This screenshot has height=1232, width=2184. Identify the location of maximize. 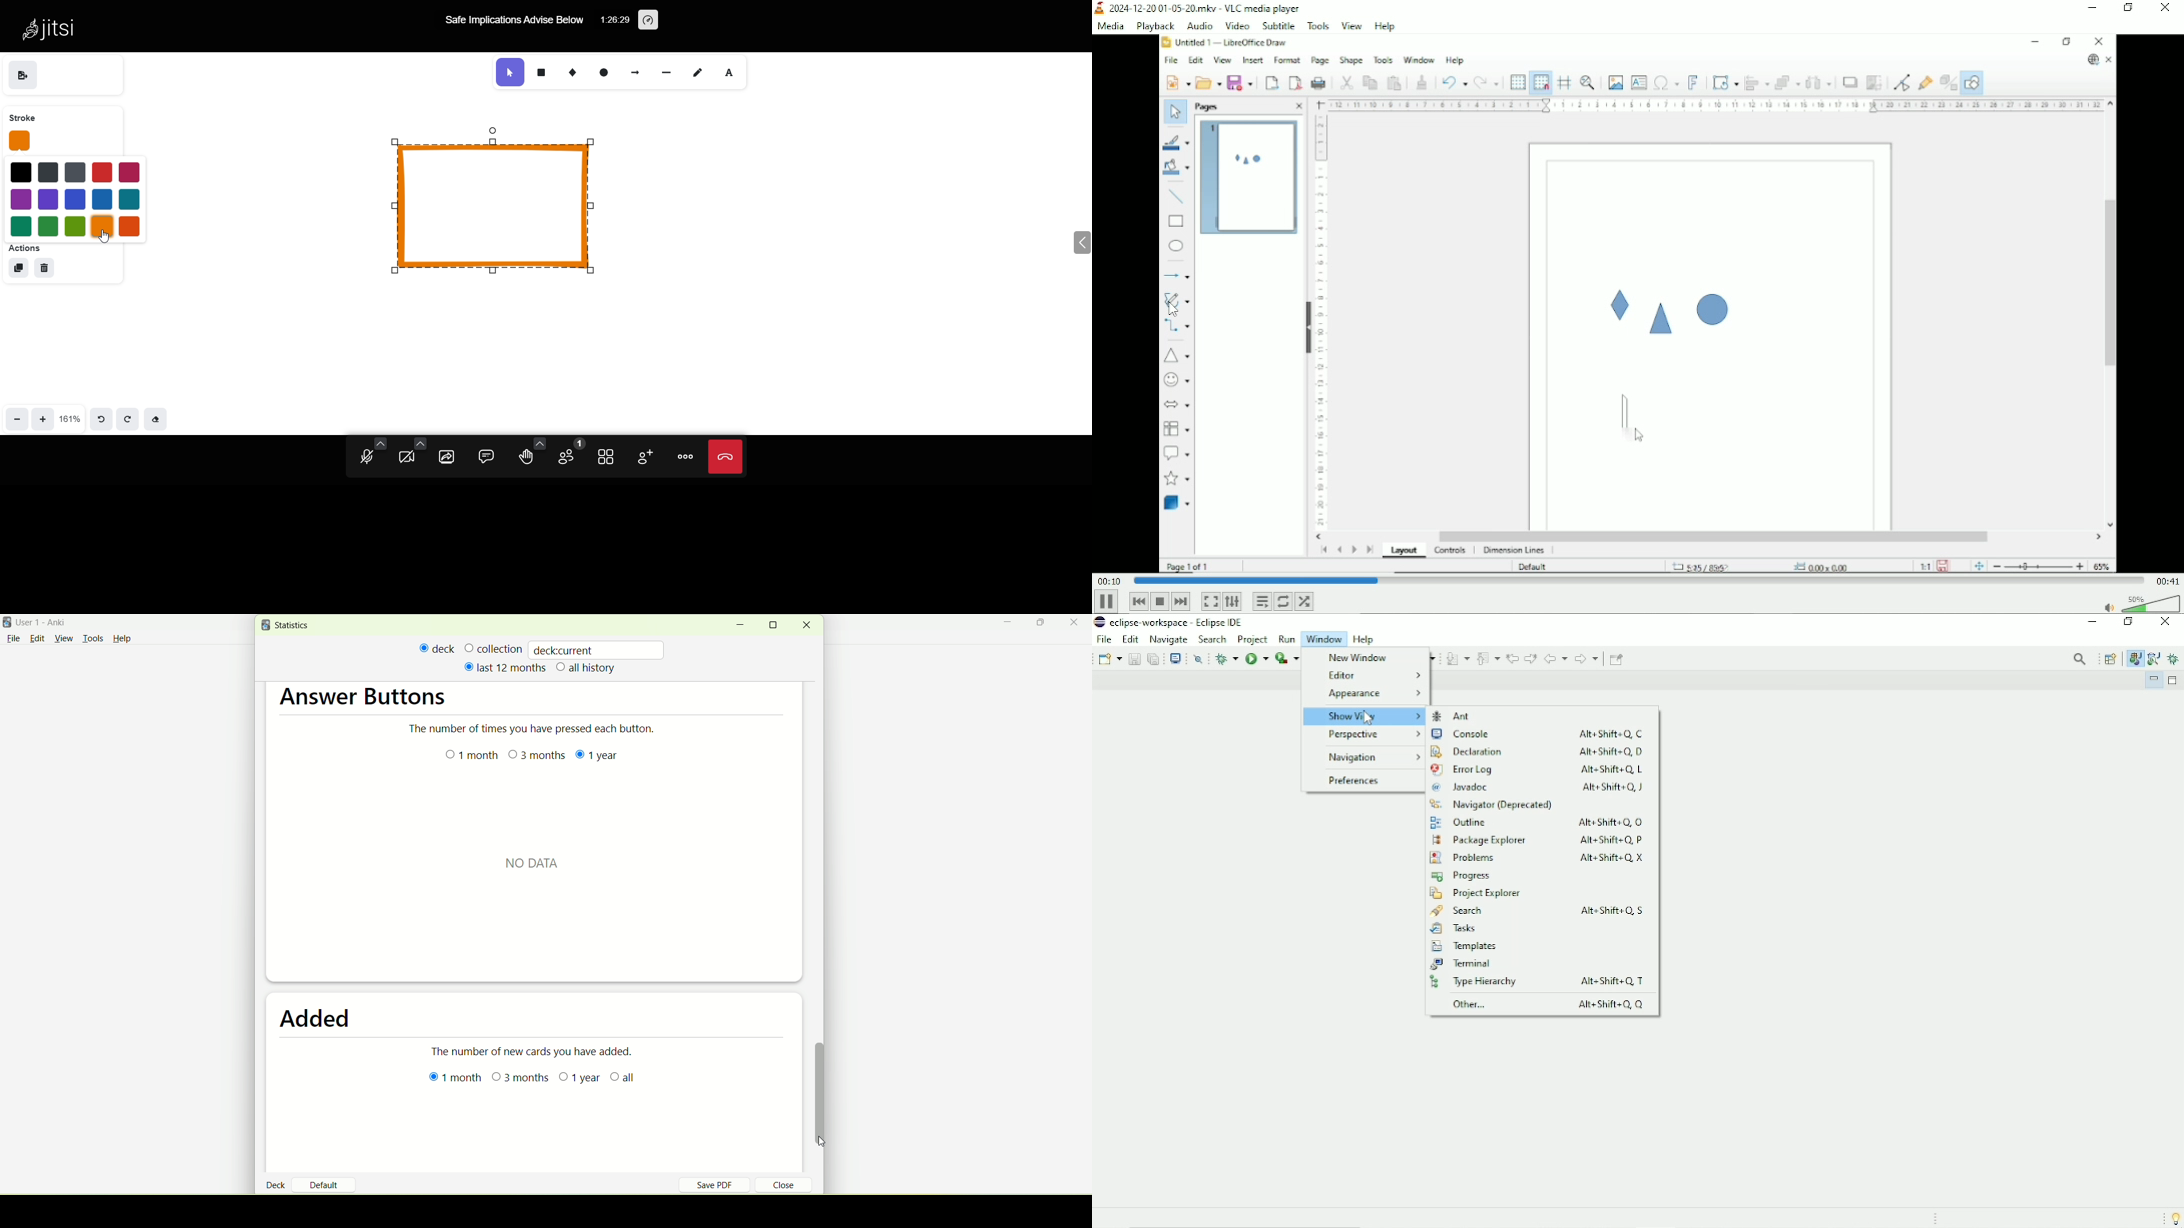
(1042, 624).